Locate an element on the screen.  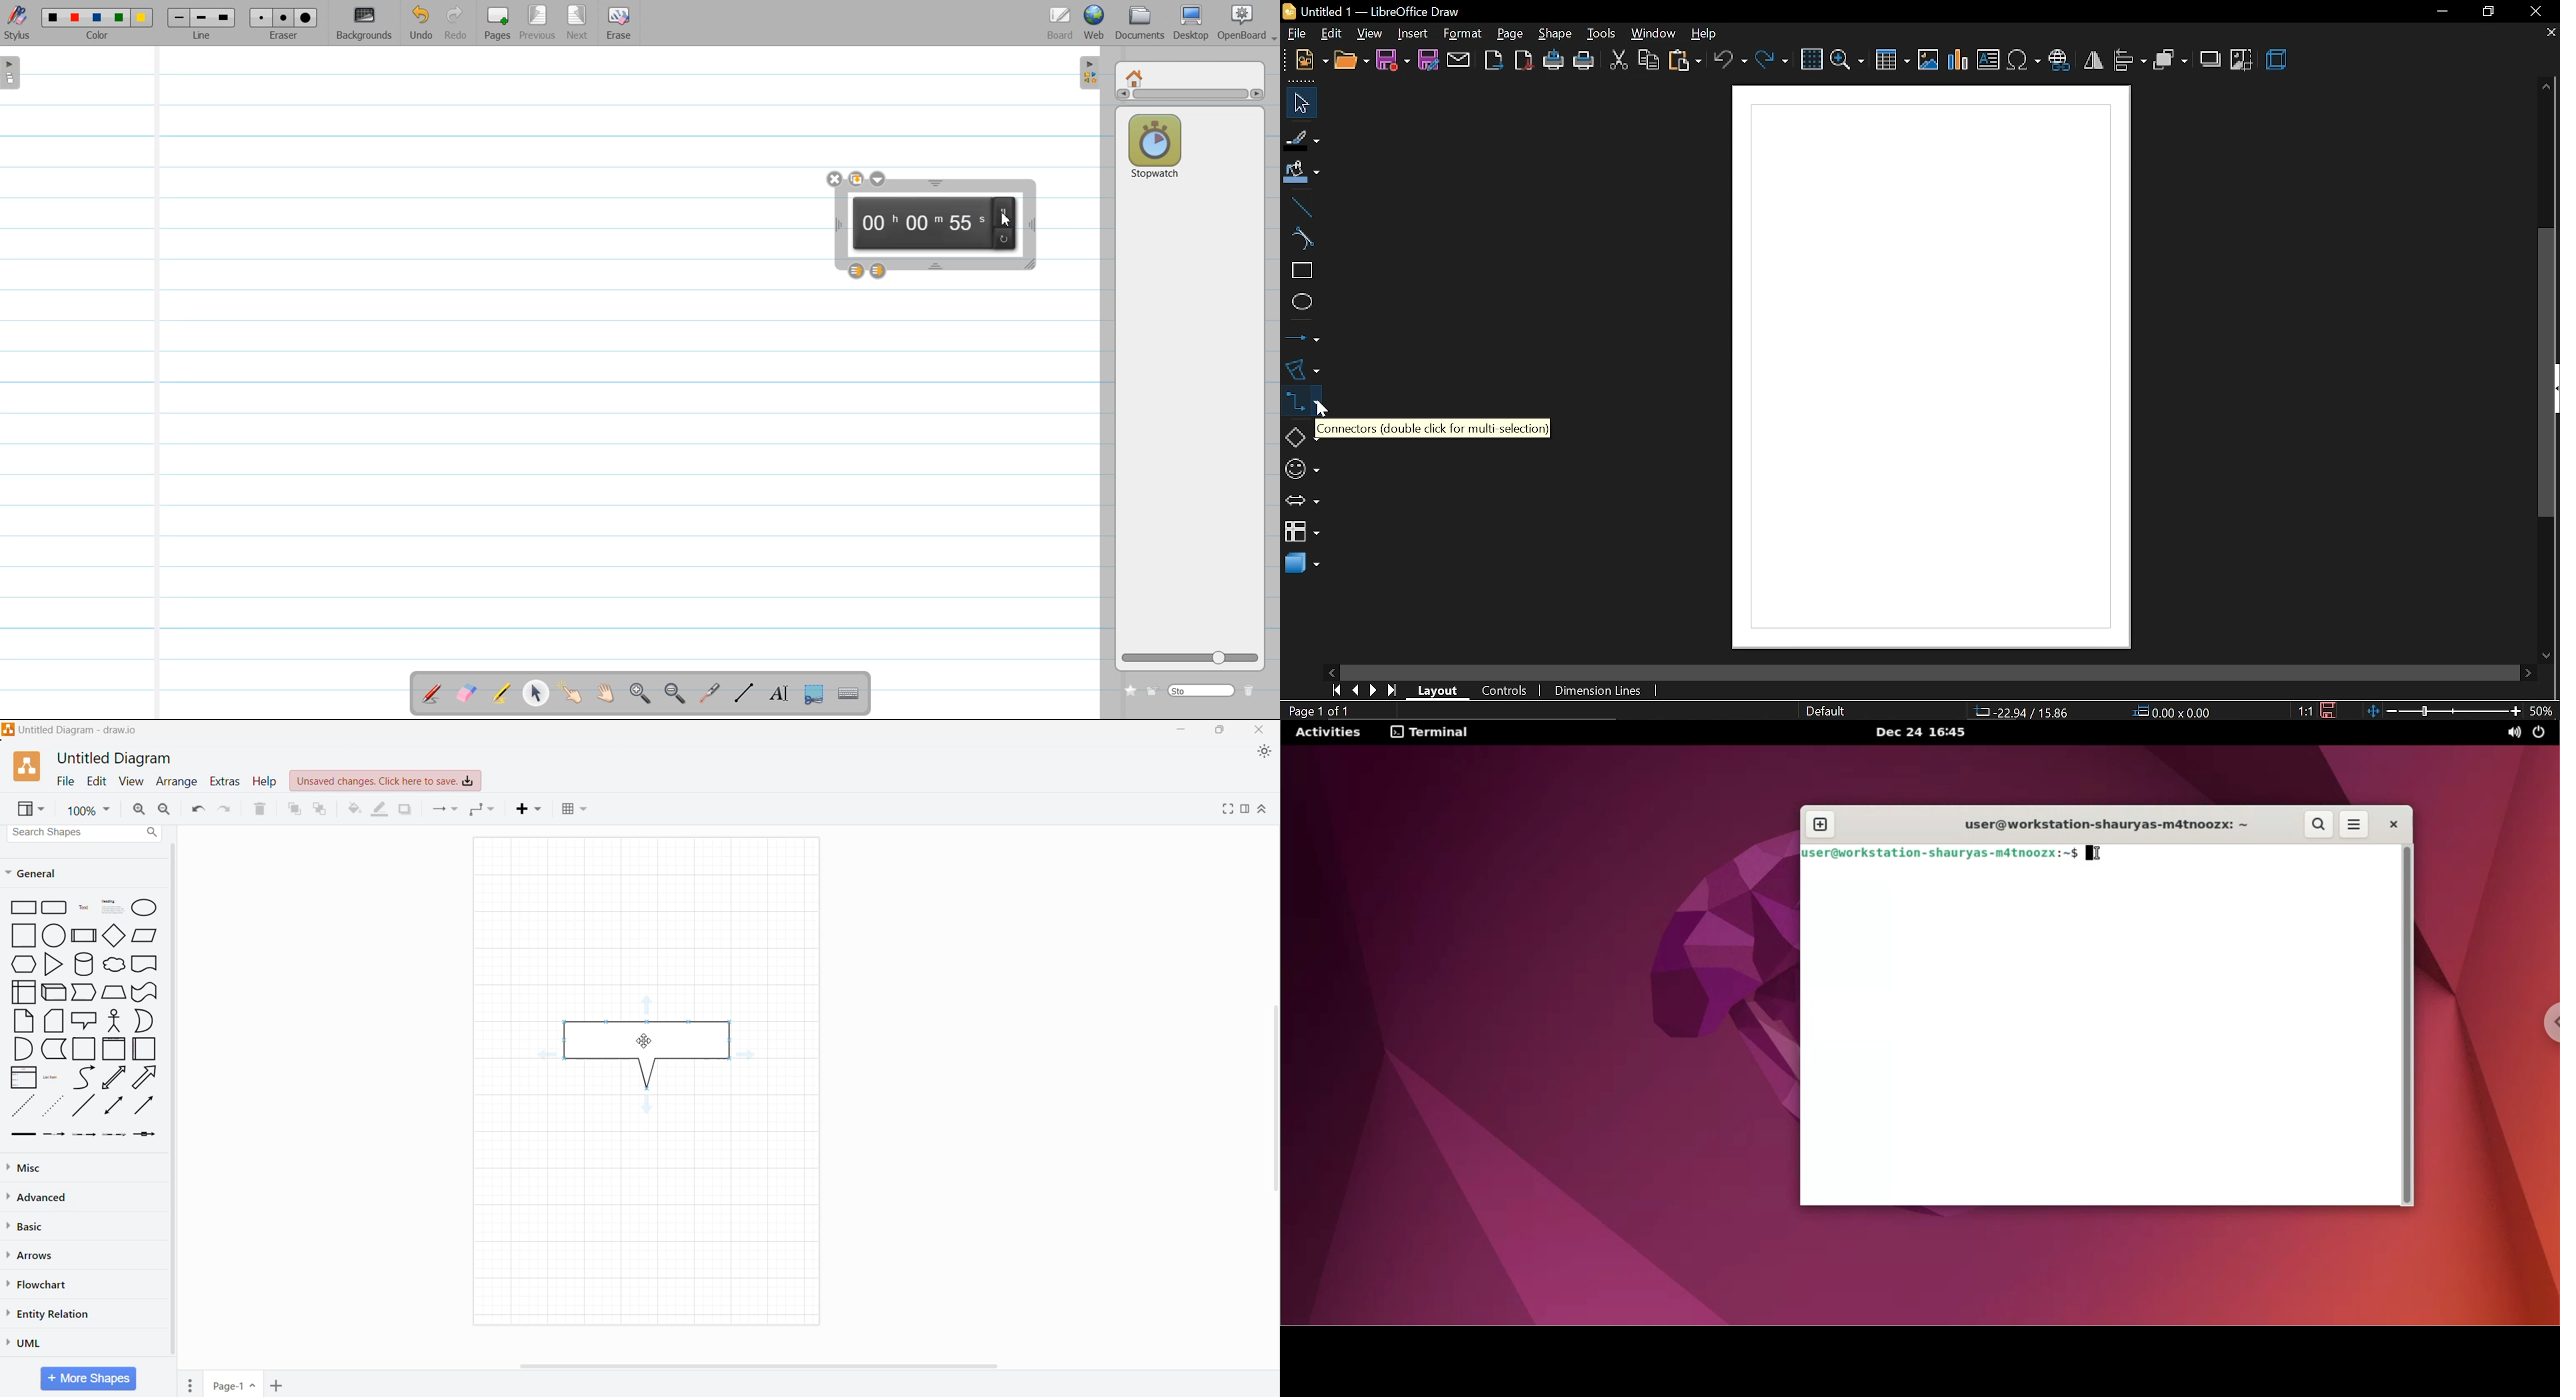
current zoom is located at coordinates (2544, 711).